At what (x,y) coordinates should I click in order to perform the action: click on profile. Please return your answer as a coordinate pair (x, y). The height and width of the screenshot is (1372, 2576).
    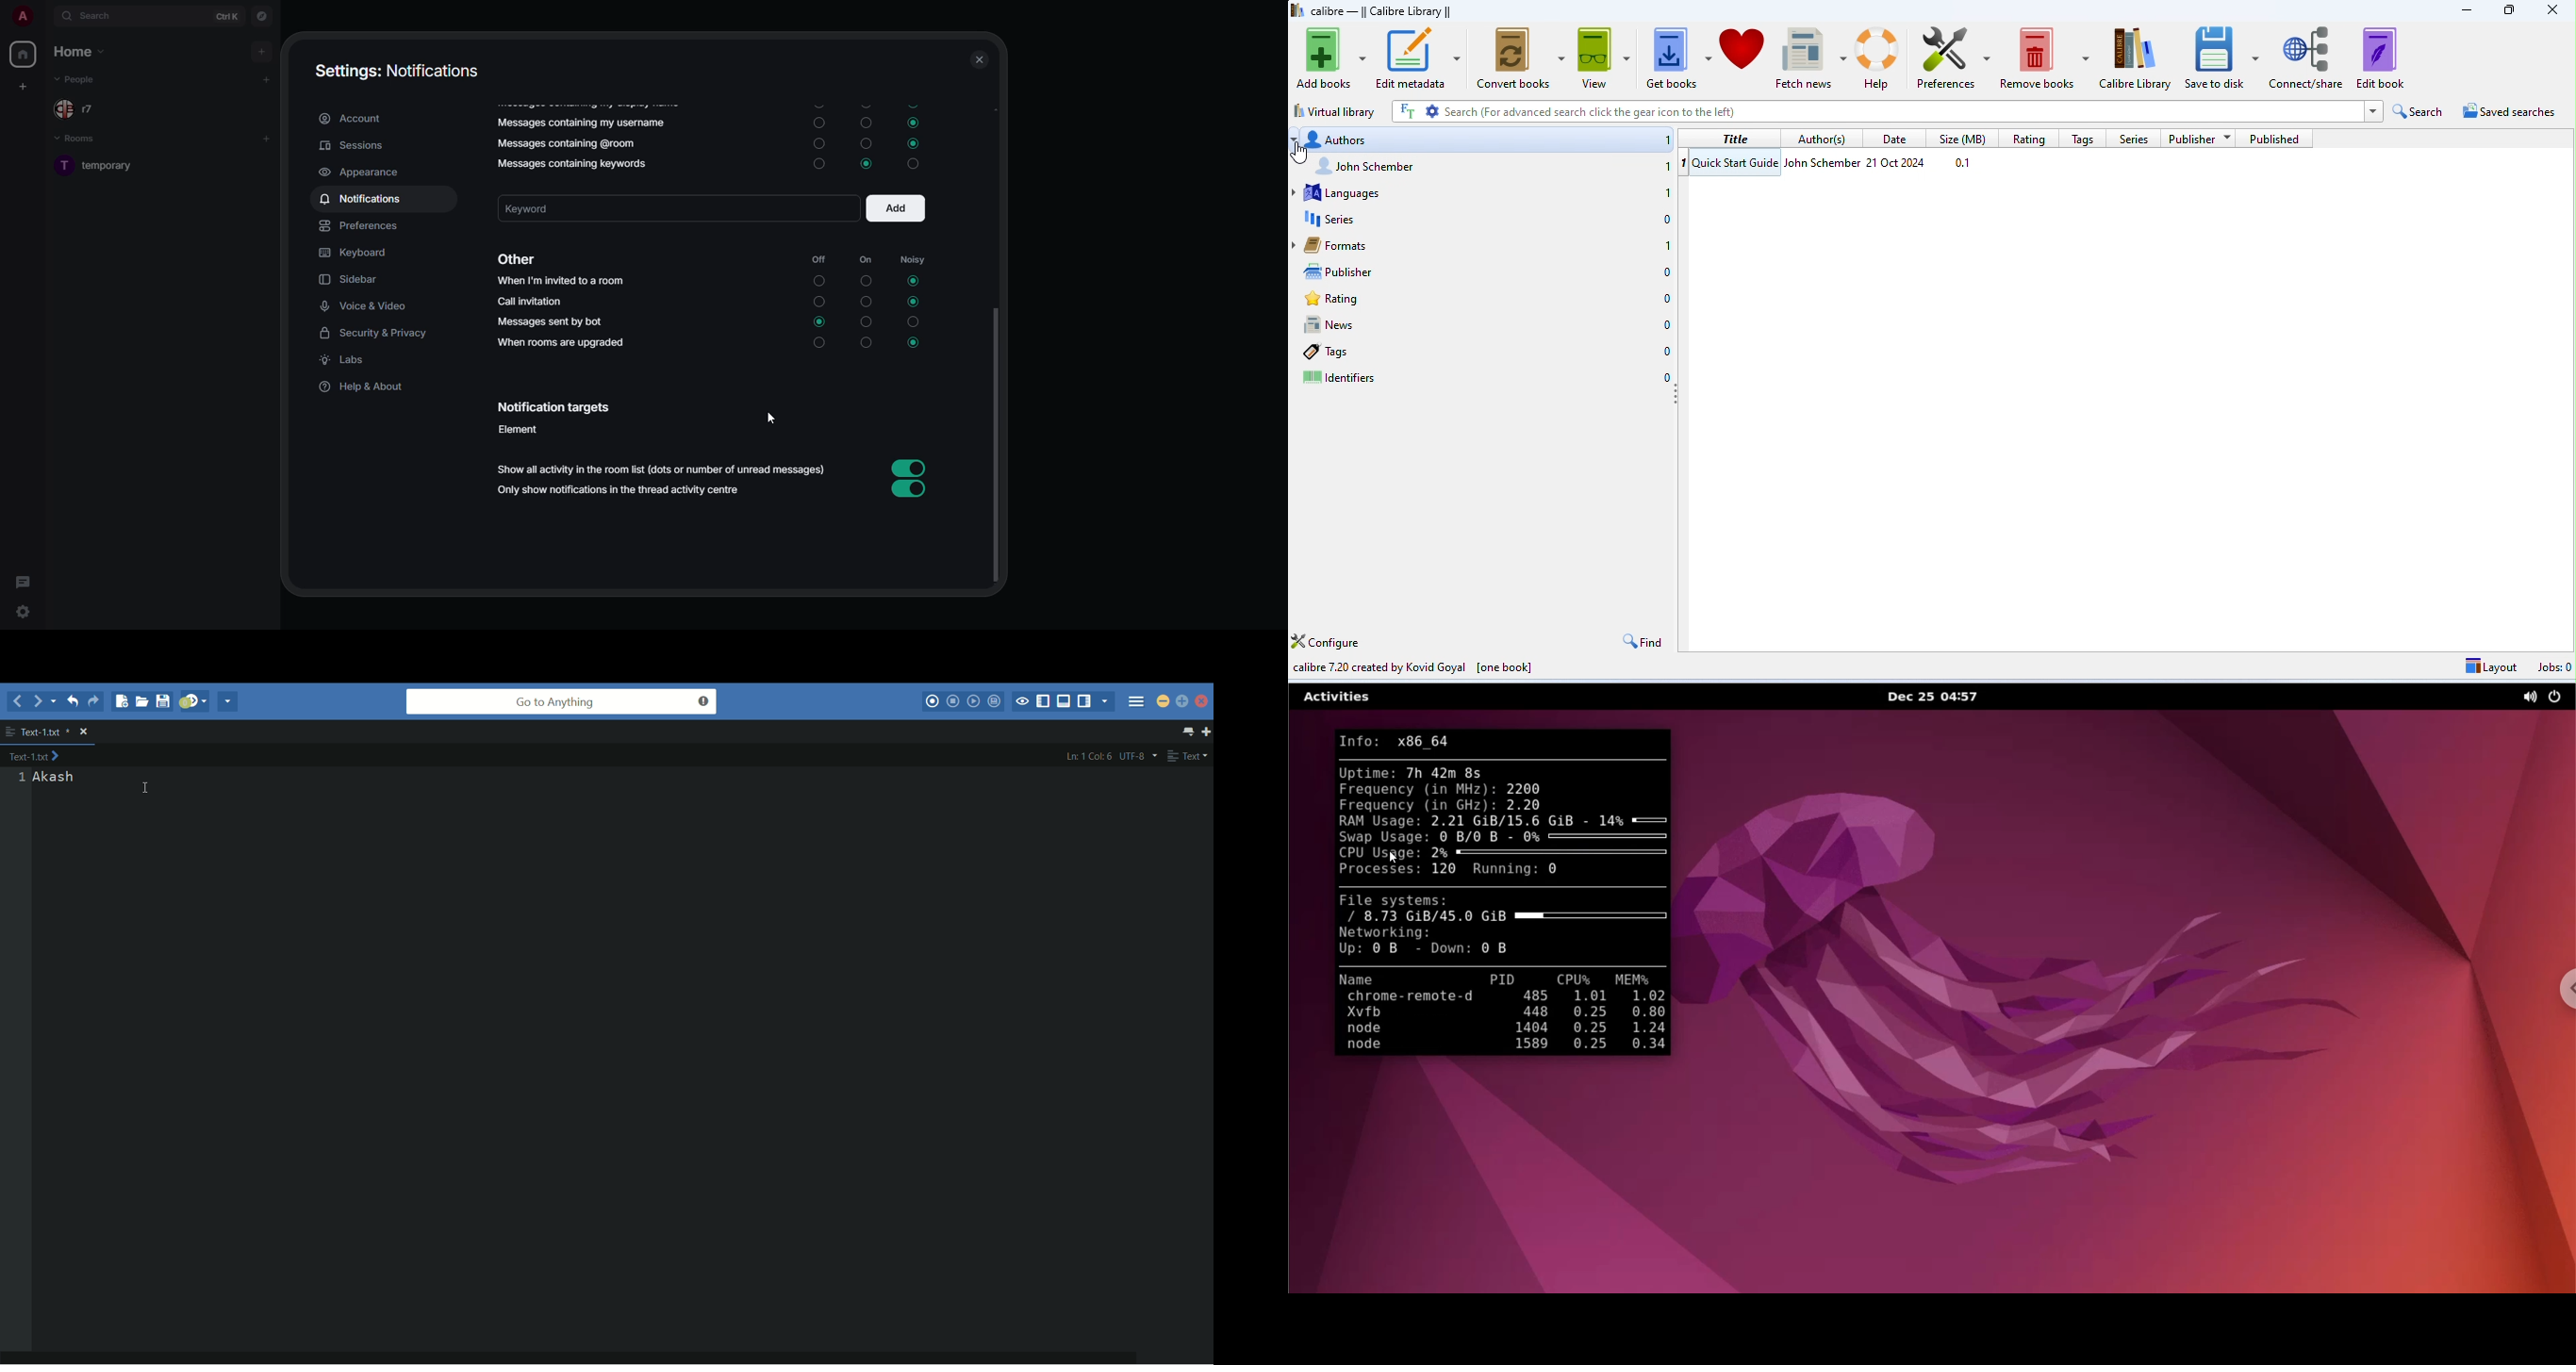
    Looking at the image, I should click on (22, 16).